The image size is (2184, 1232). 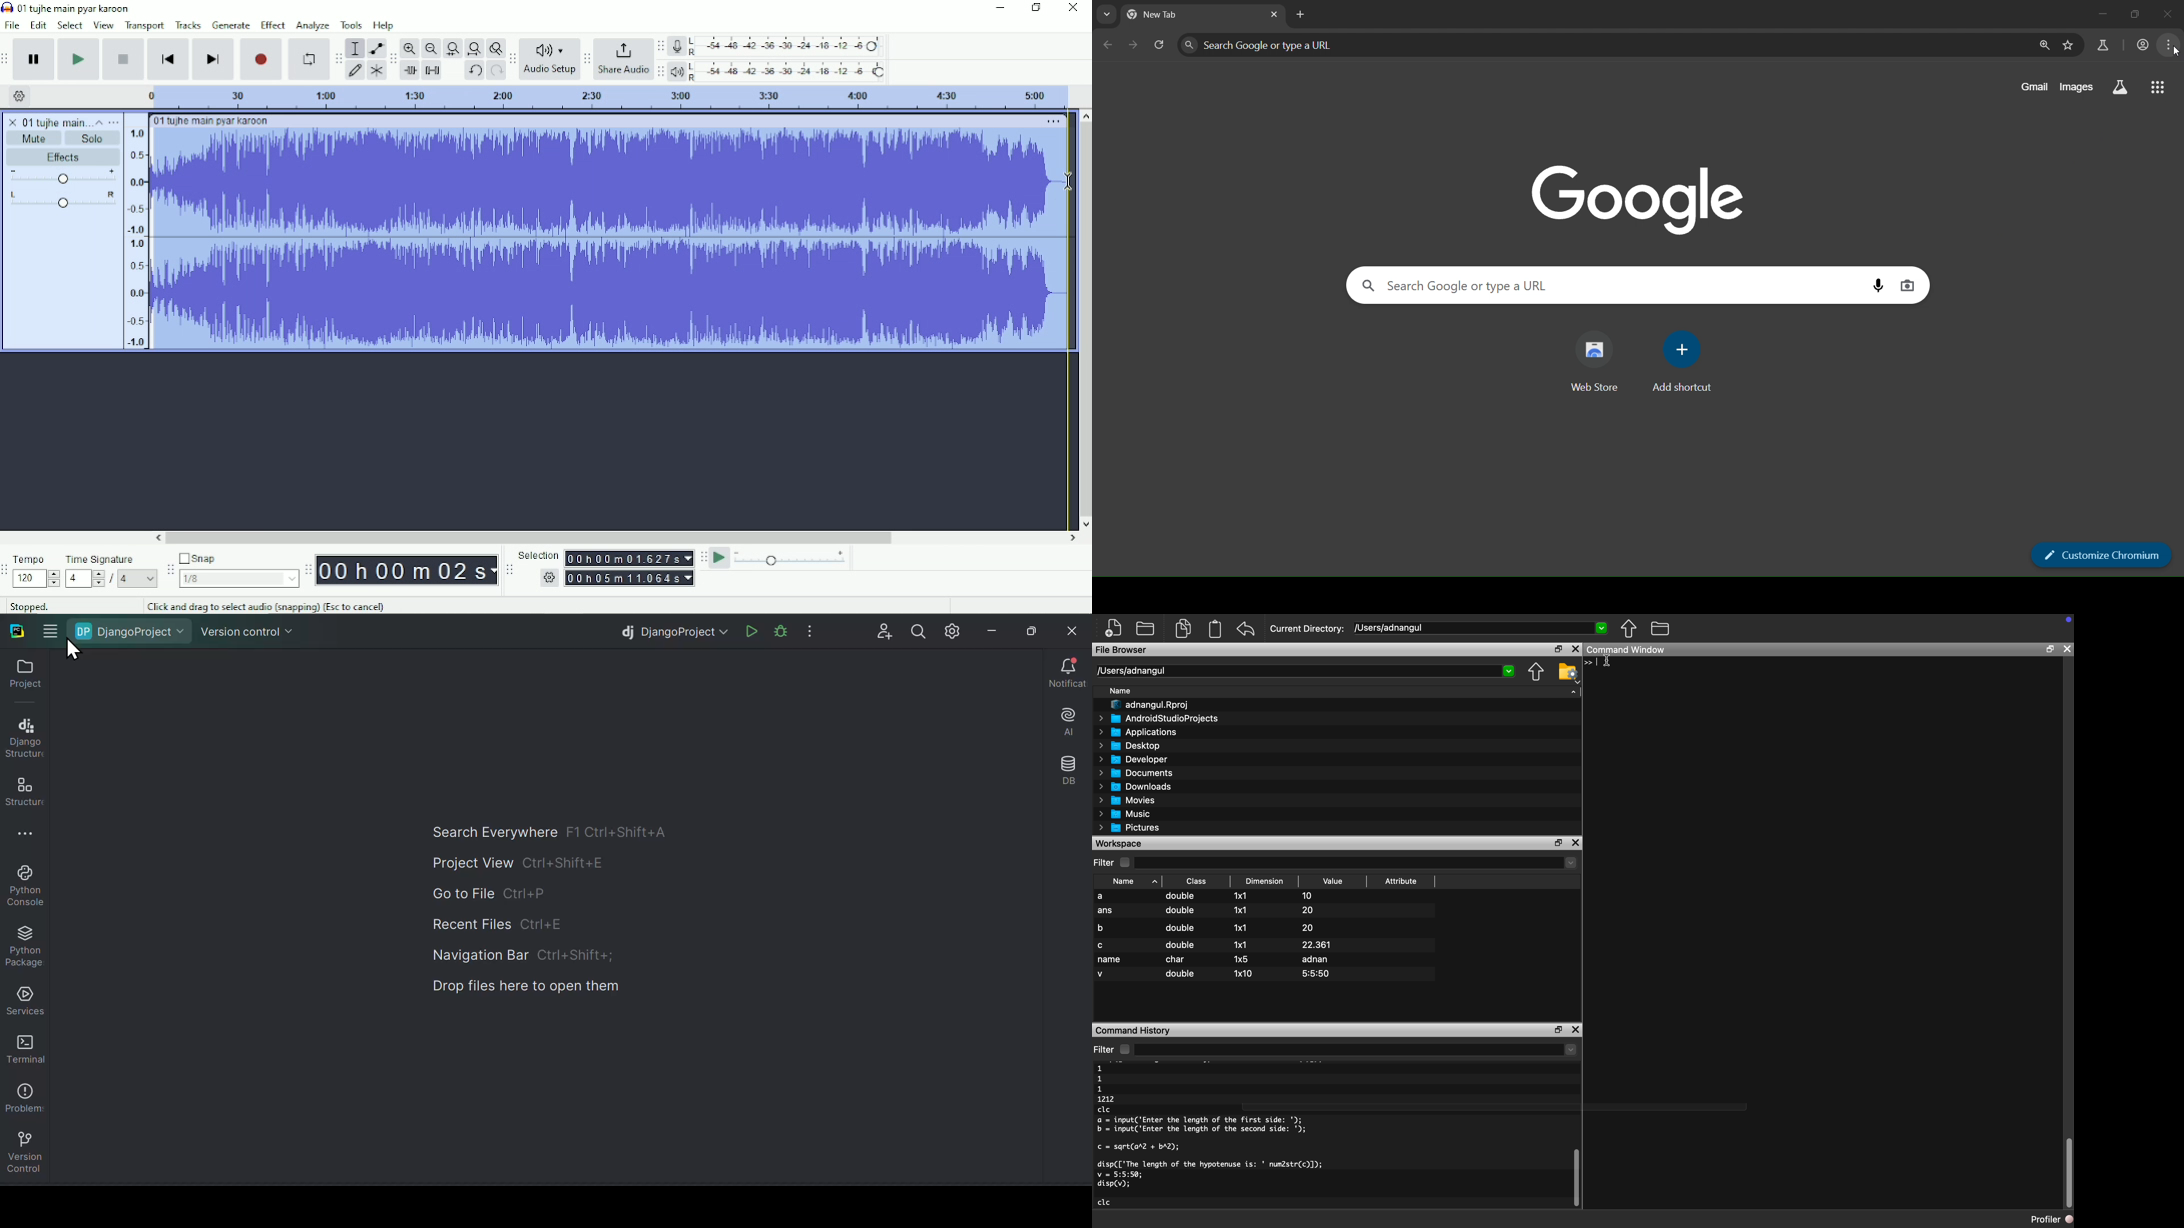 What do you see at coordinates (188, 25) in the screenshot?
I see `Tracks` at bounding box center [188, 25].